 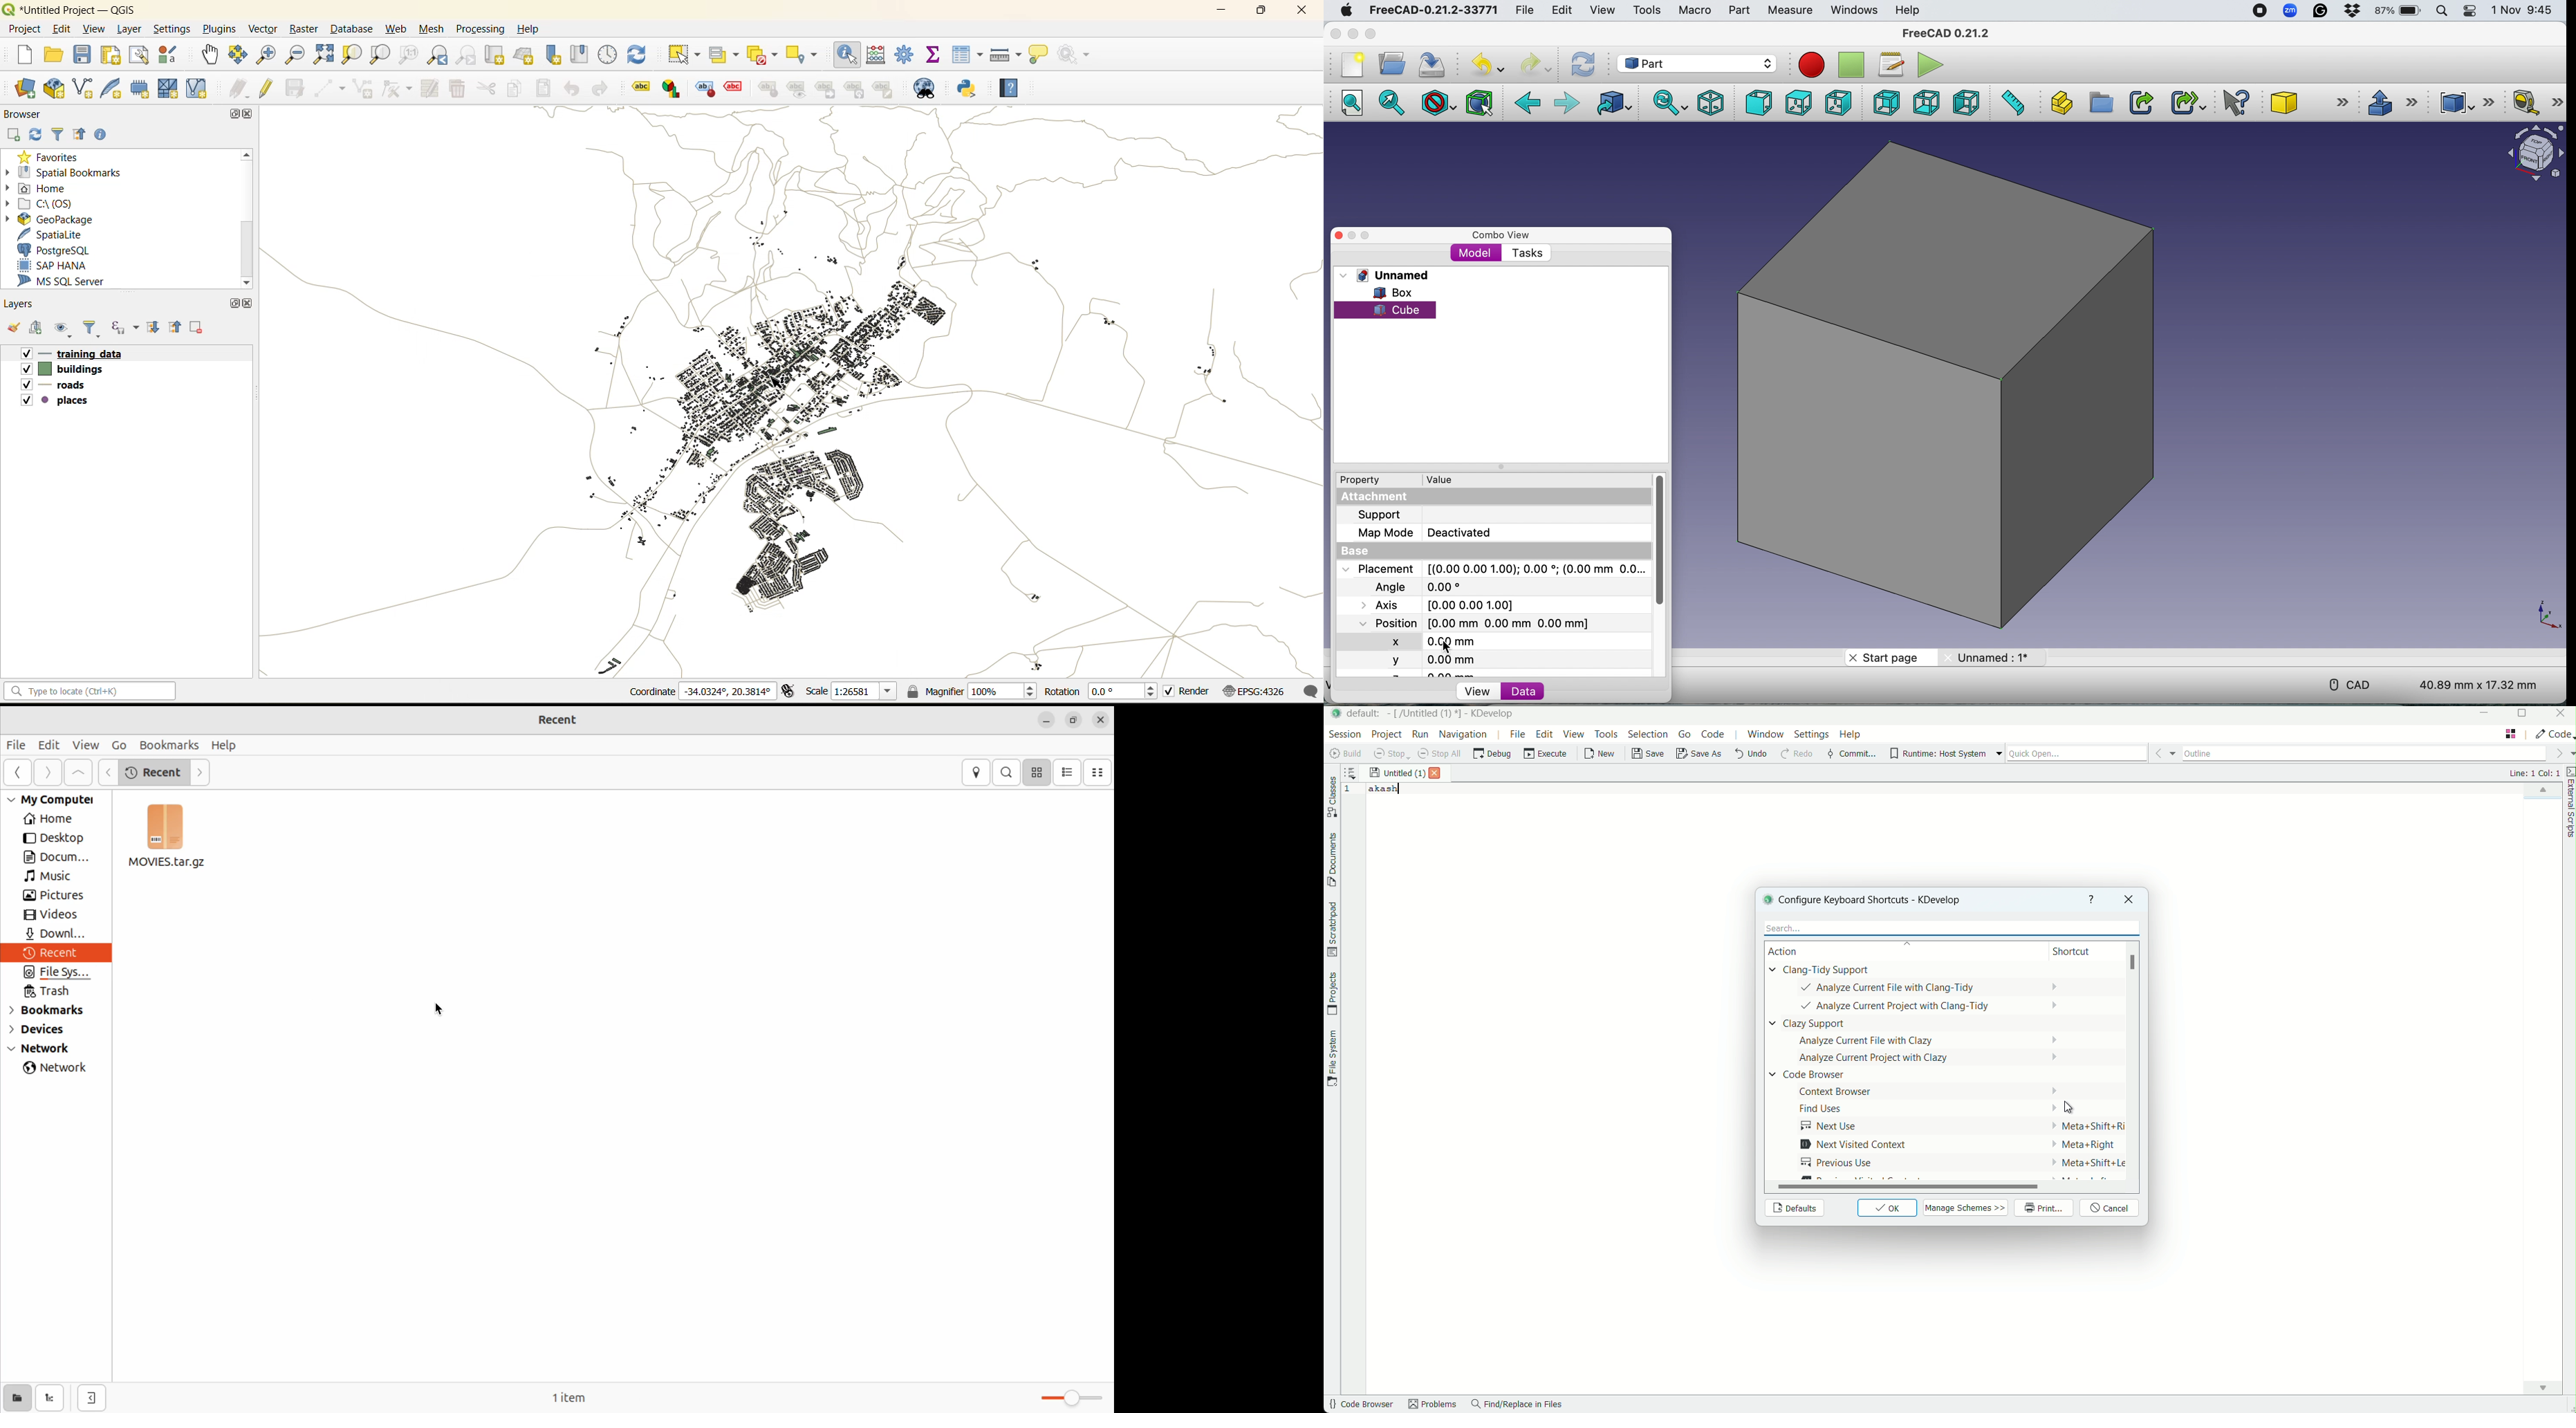 I want to click on Create group, so click(x=2100, y=103).